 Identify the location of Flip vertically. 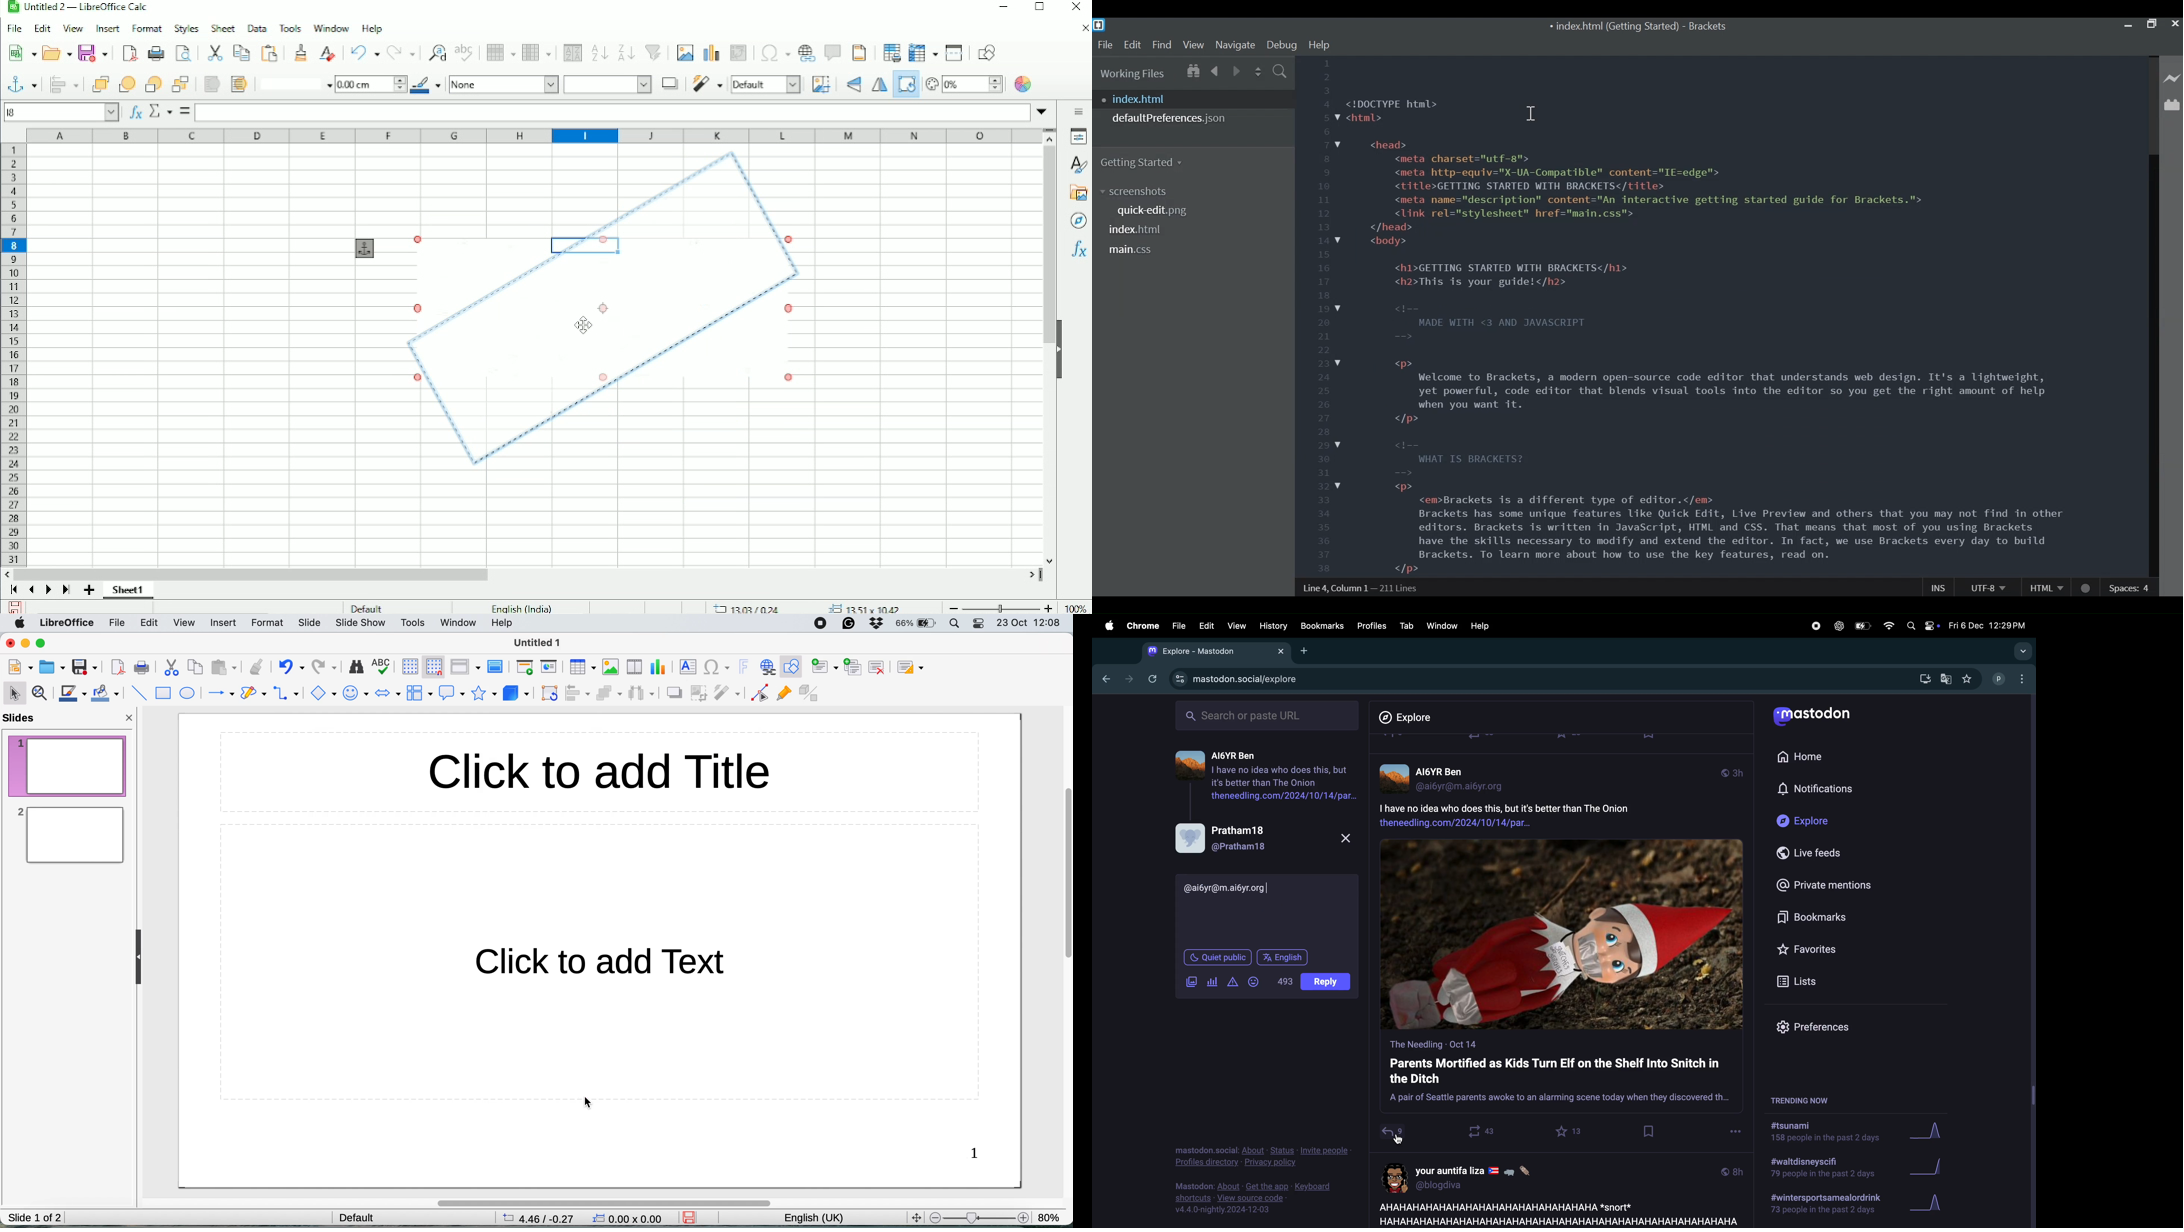
(854, 85).